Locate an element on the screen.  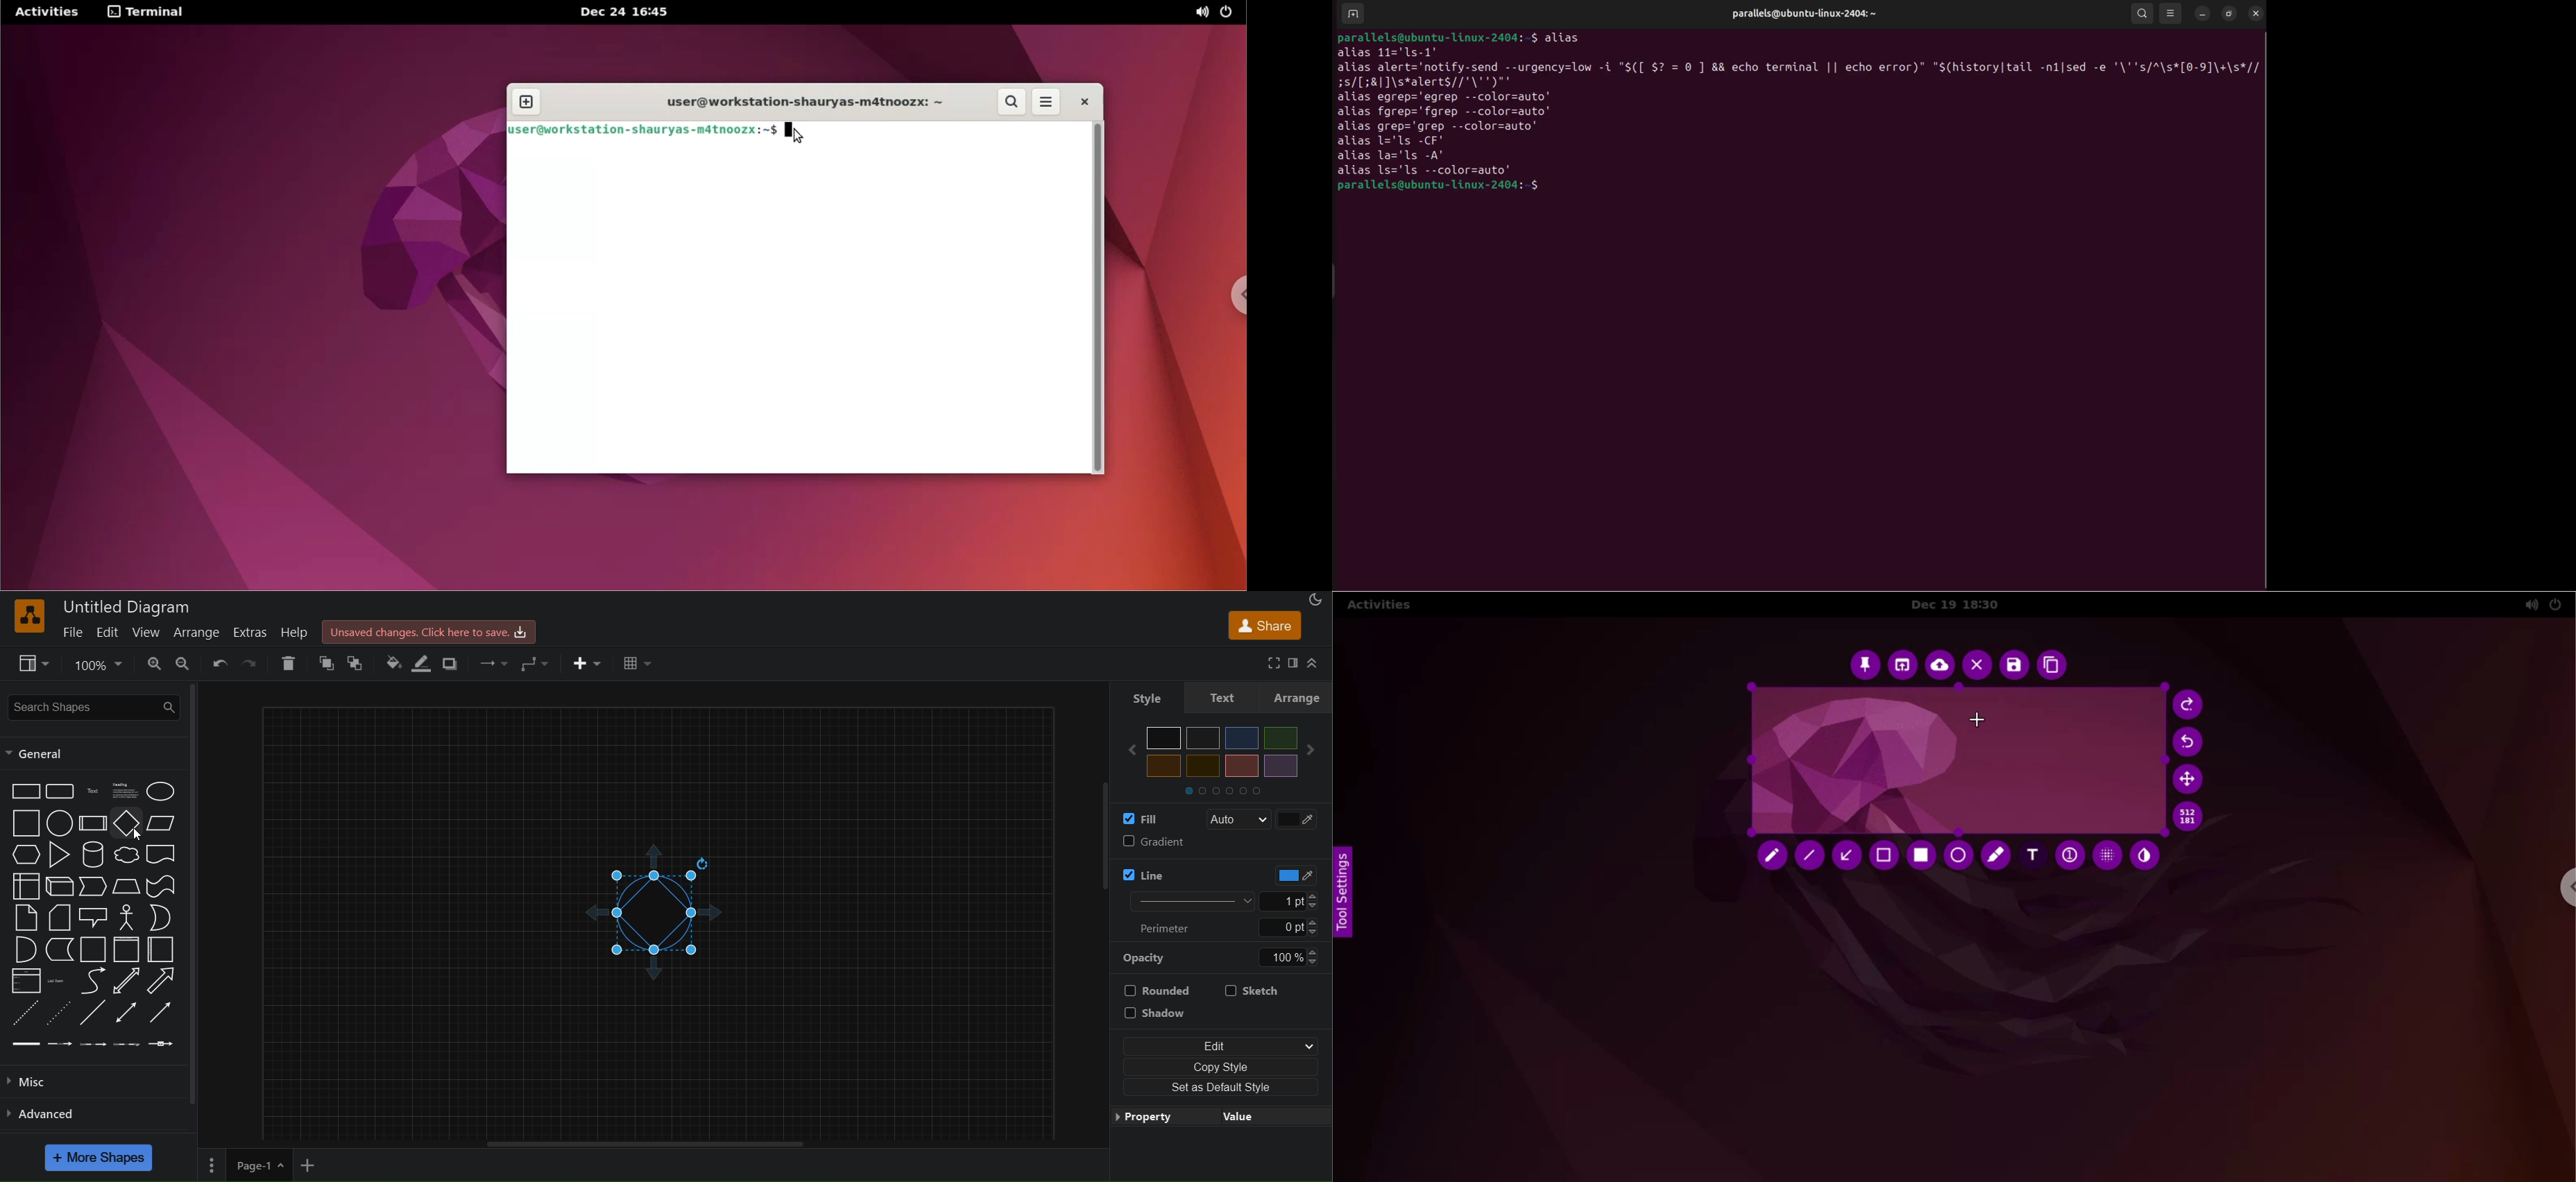
sections is located at coordinates (1234, 789).